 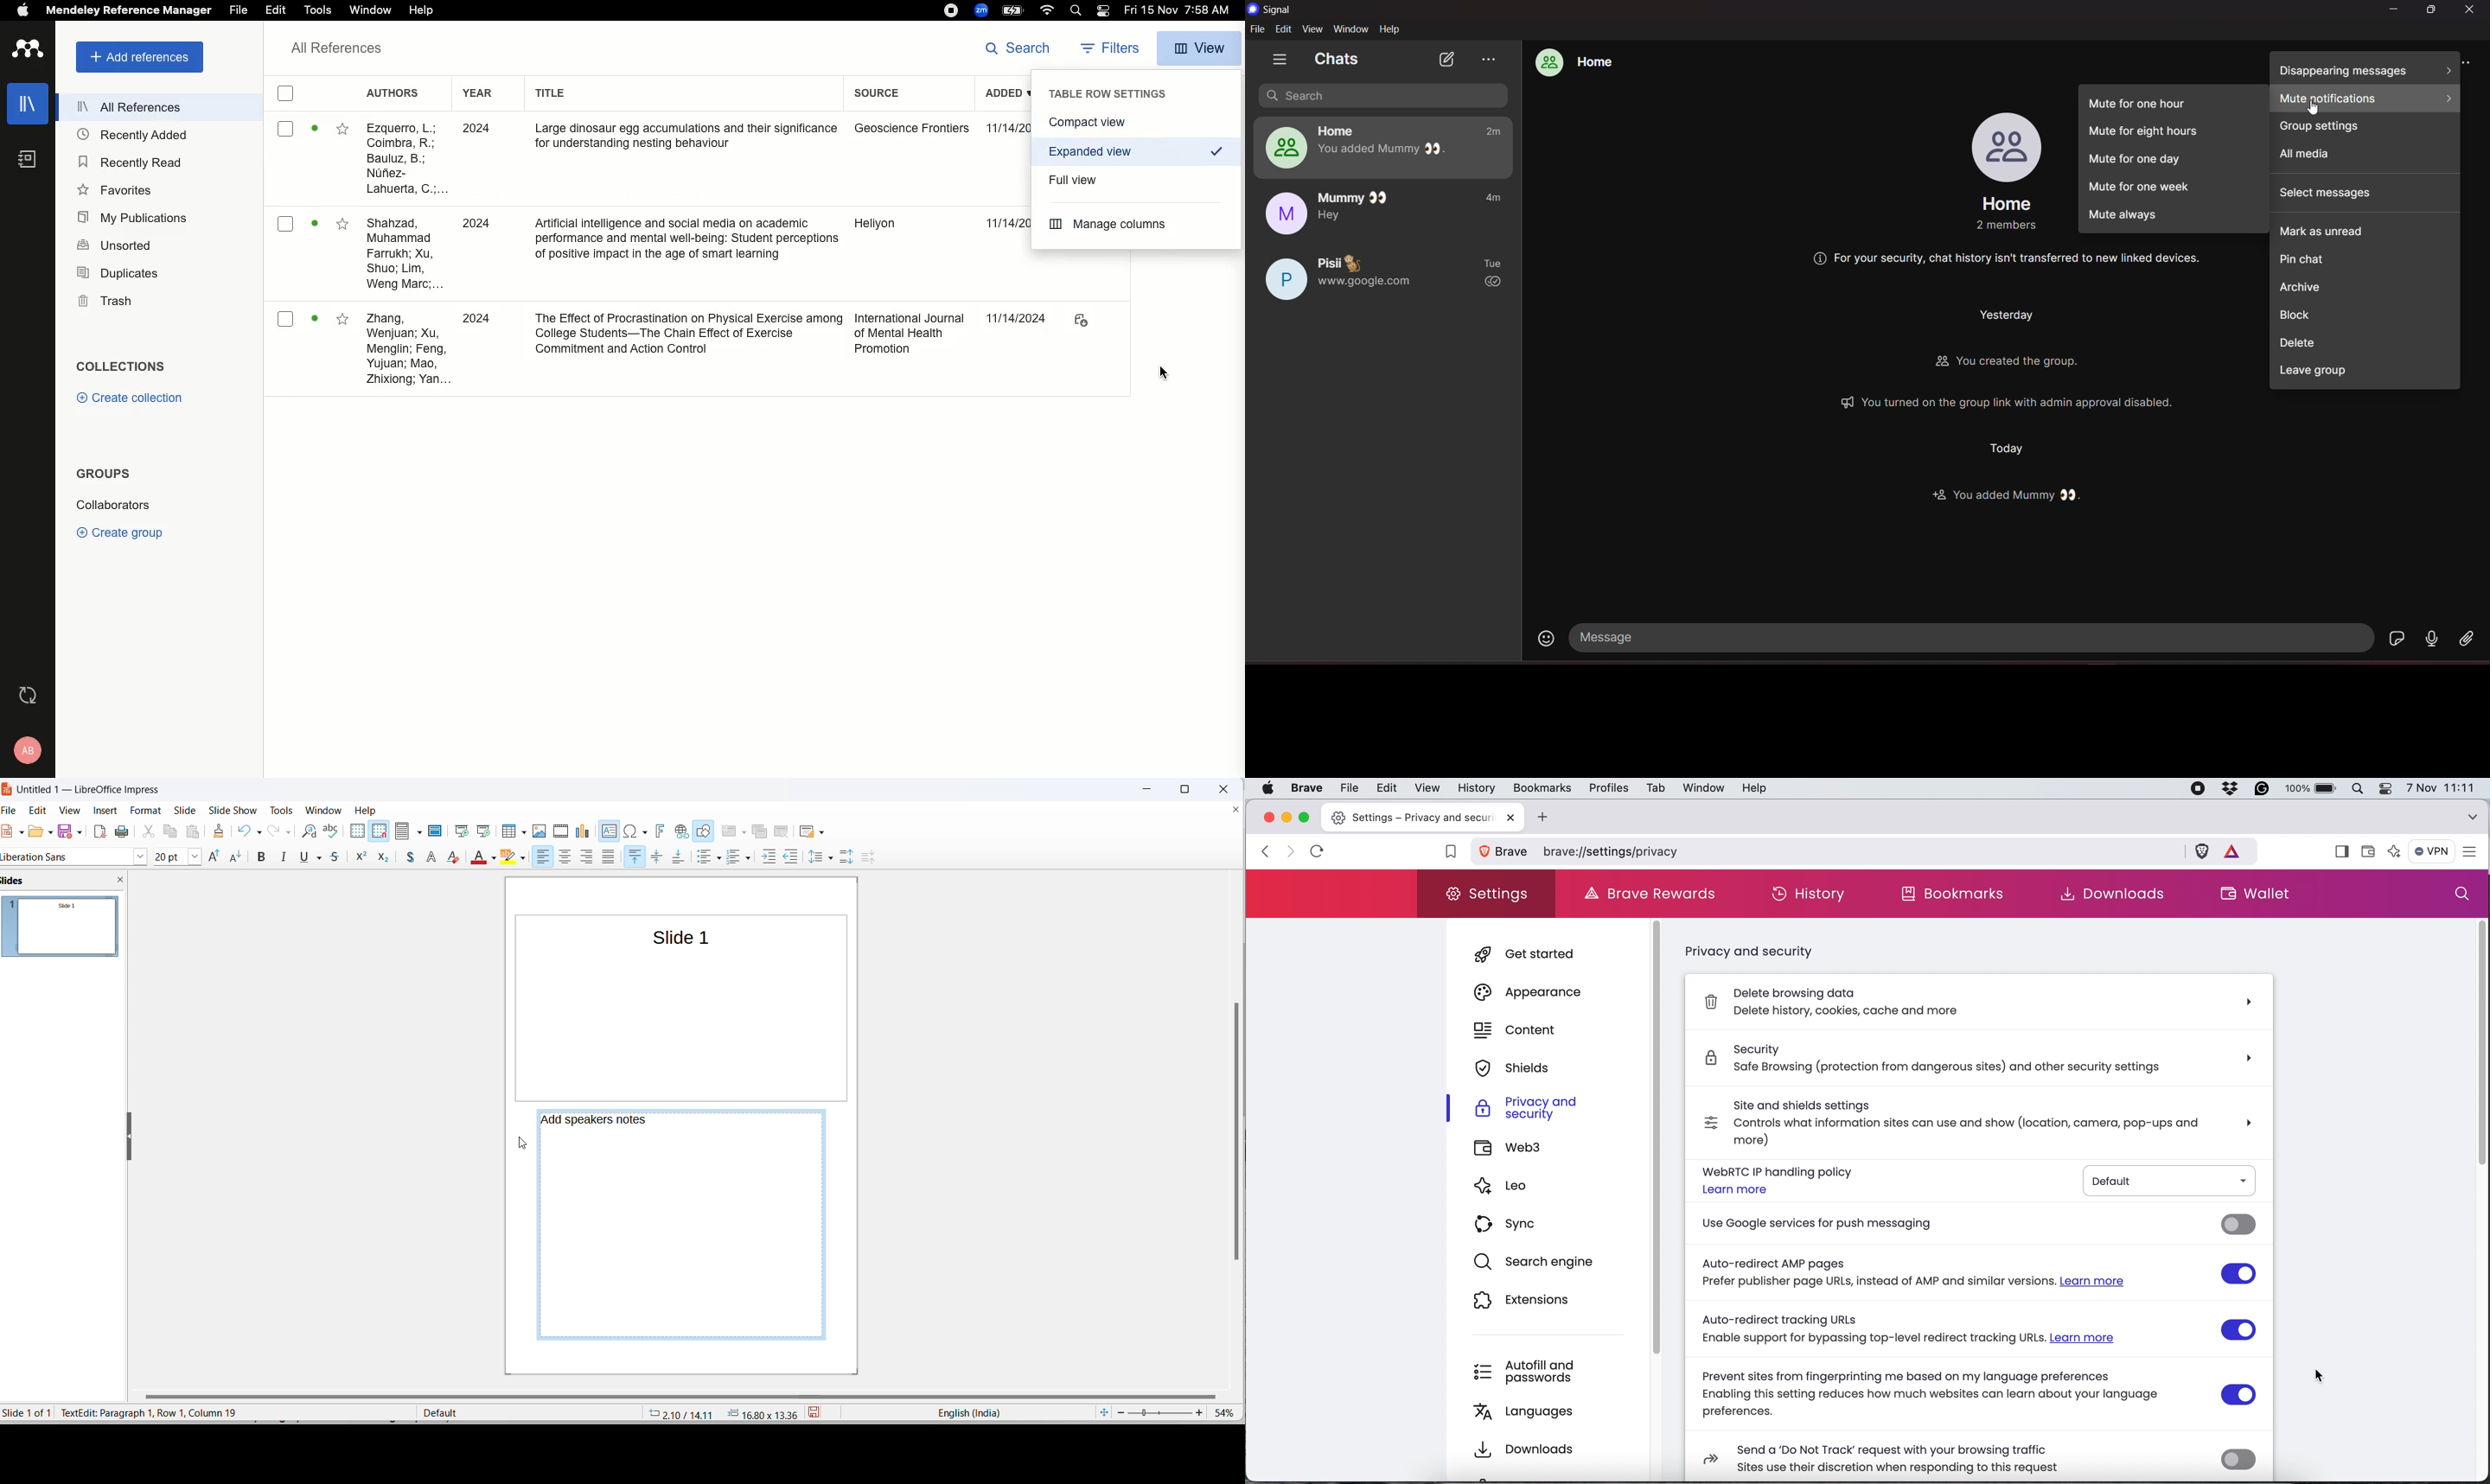 What do you see at coordinates (99, 301) in the screenshot?
I see `Trash` at bounding box center [99, 301].